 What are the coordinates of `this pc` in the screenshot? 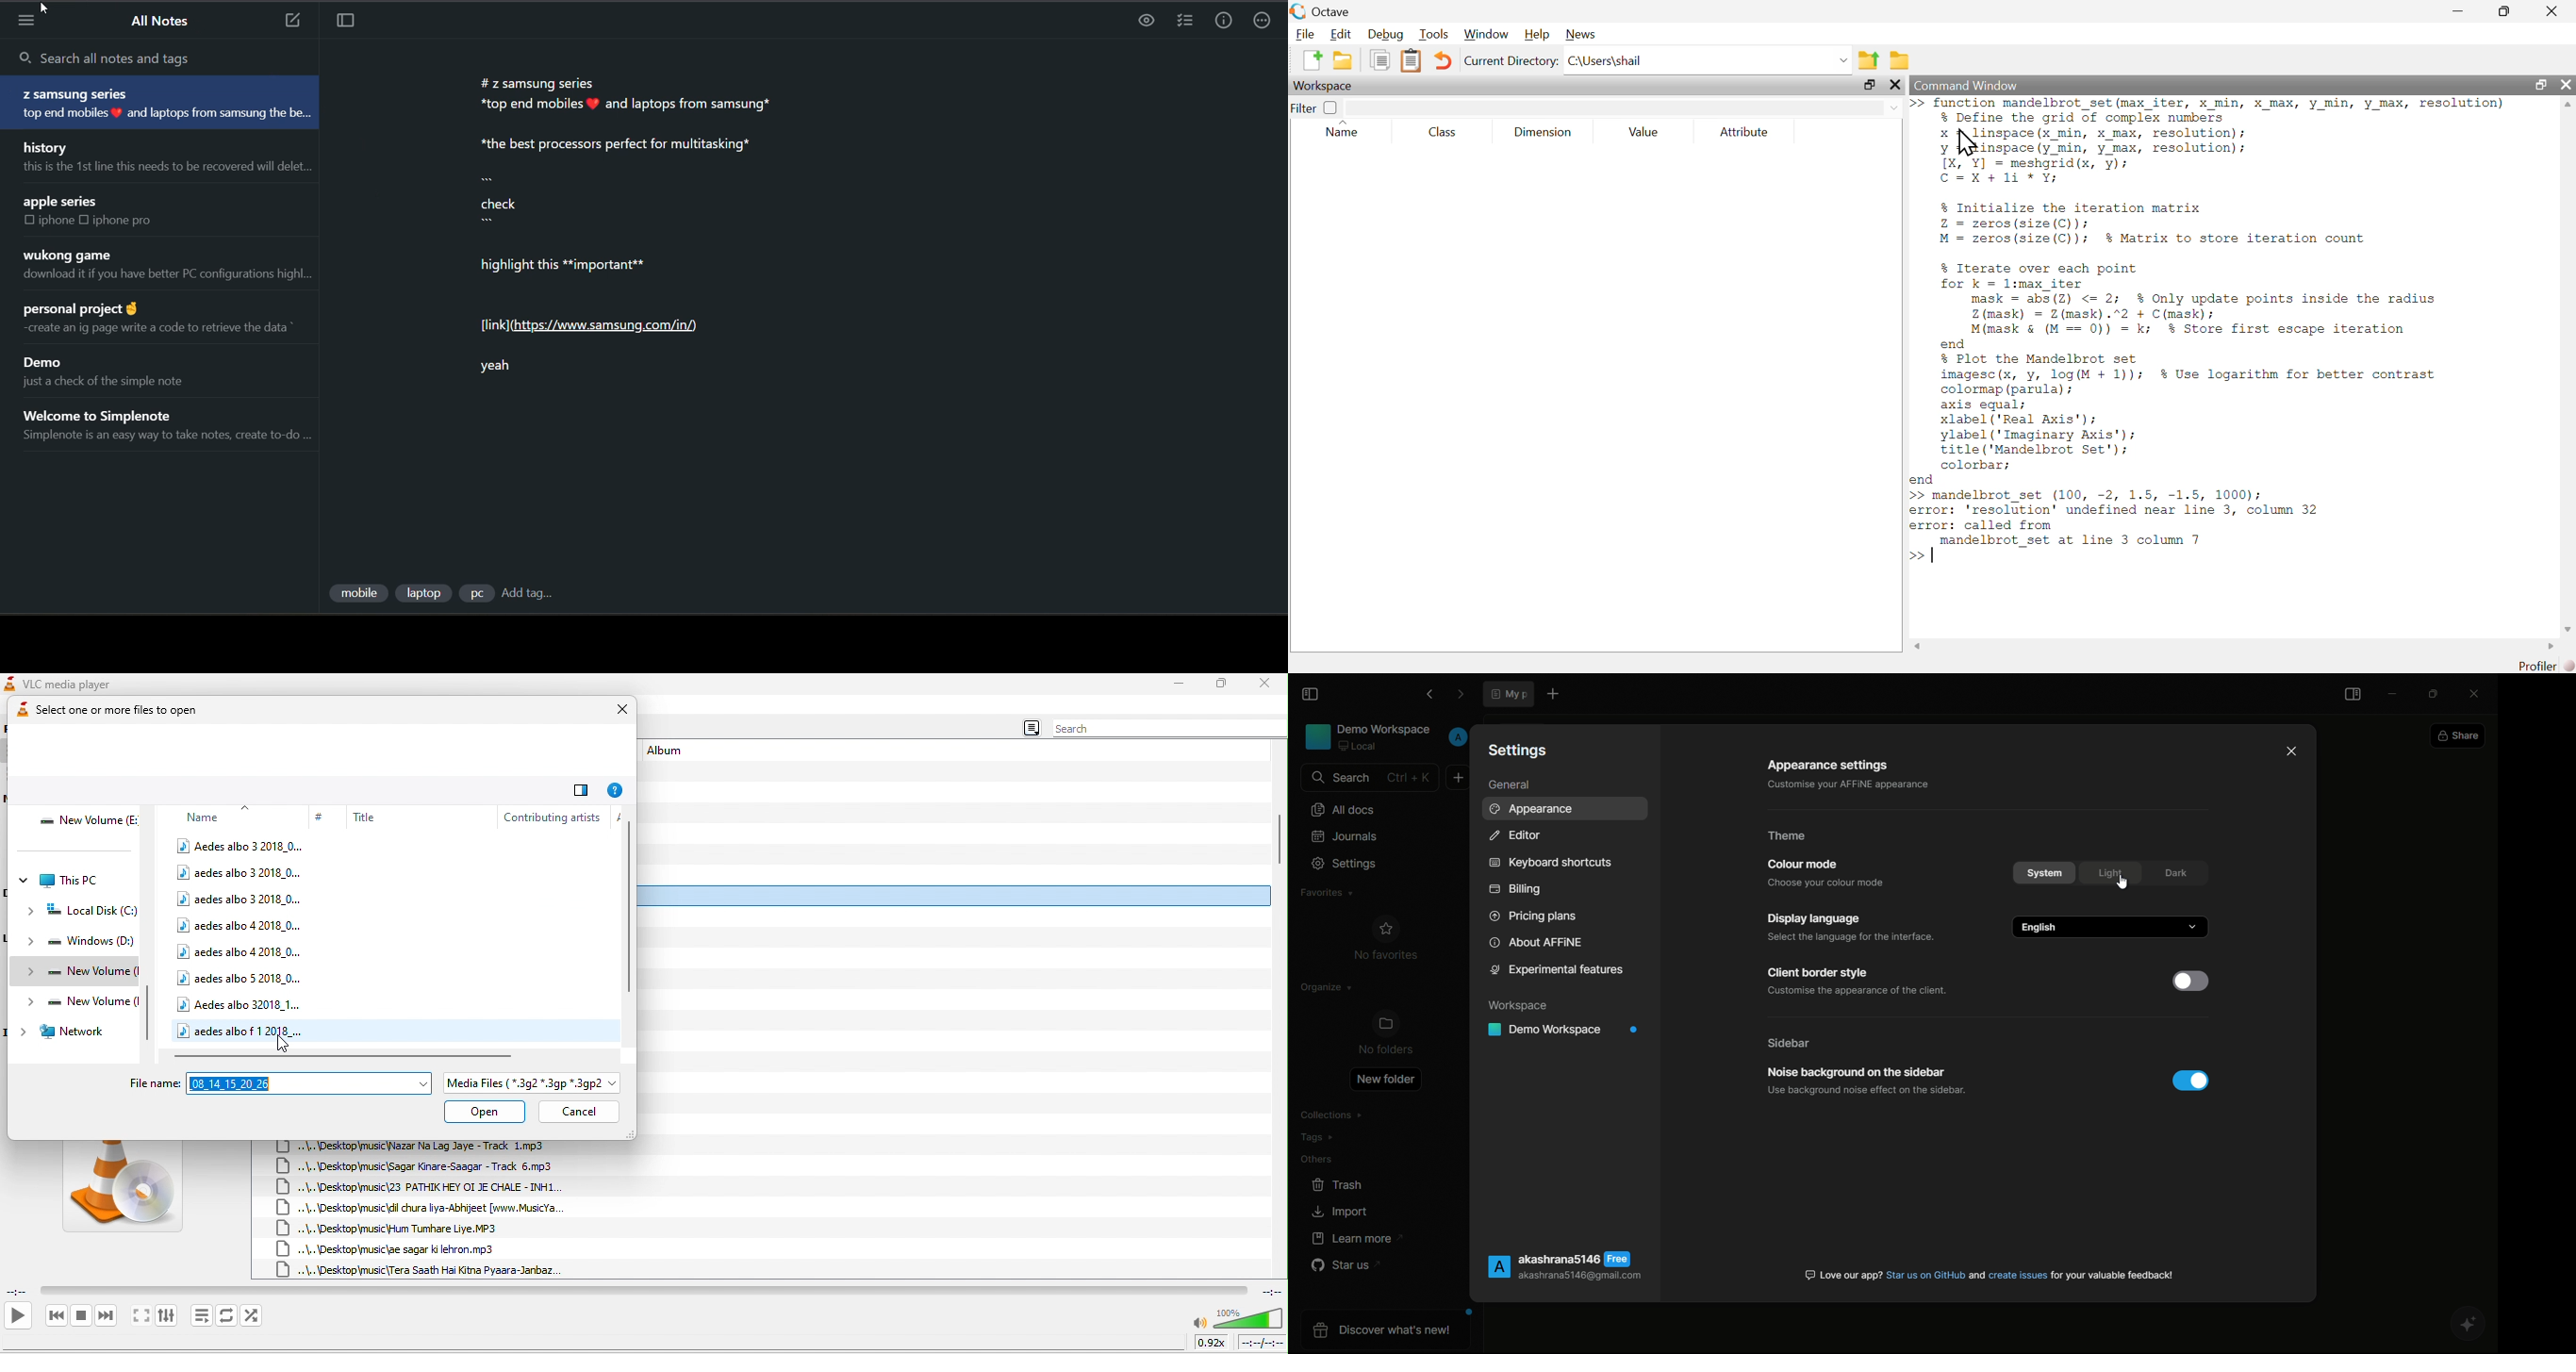 It's located at (61, 881).